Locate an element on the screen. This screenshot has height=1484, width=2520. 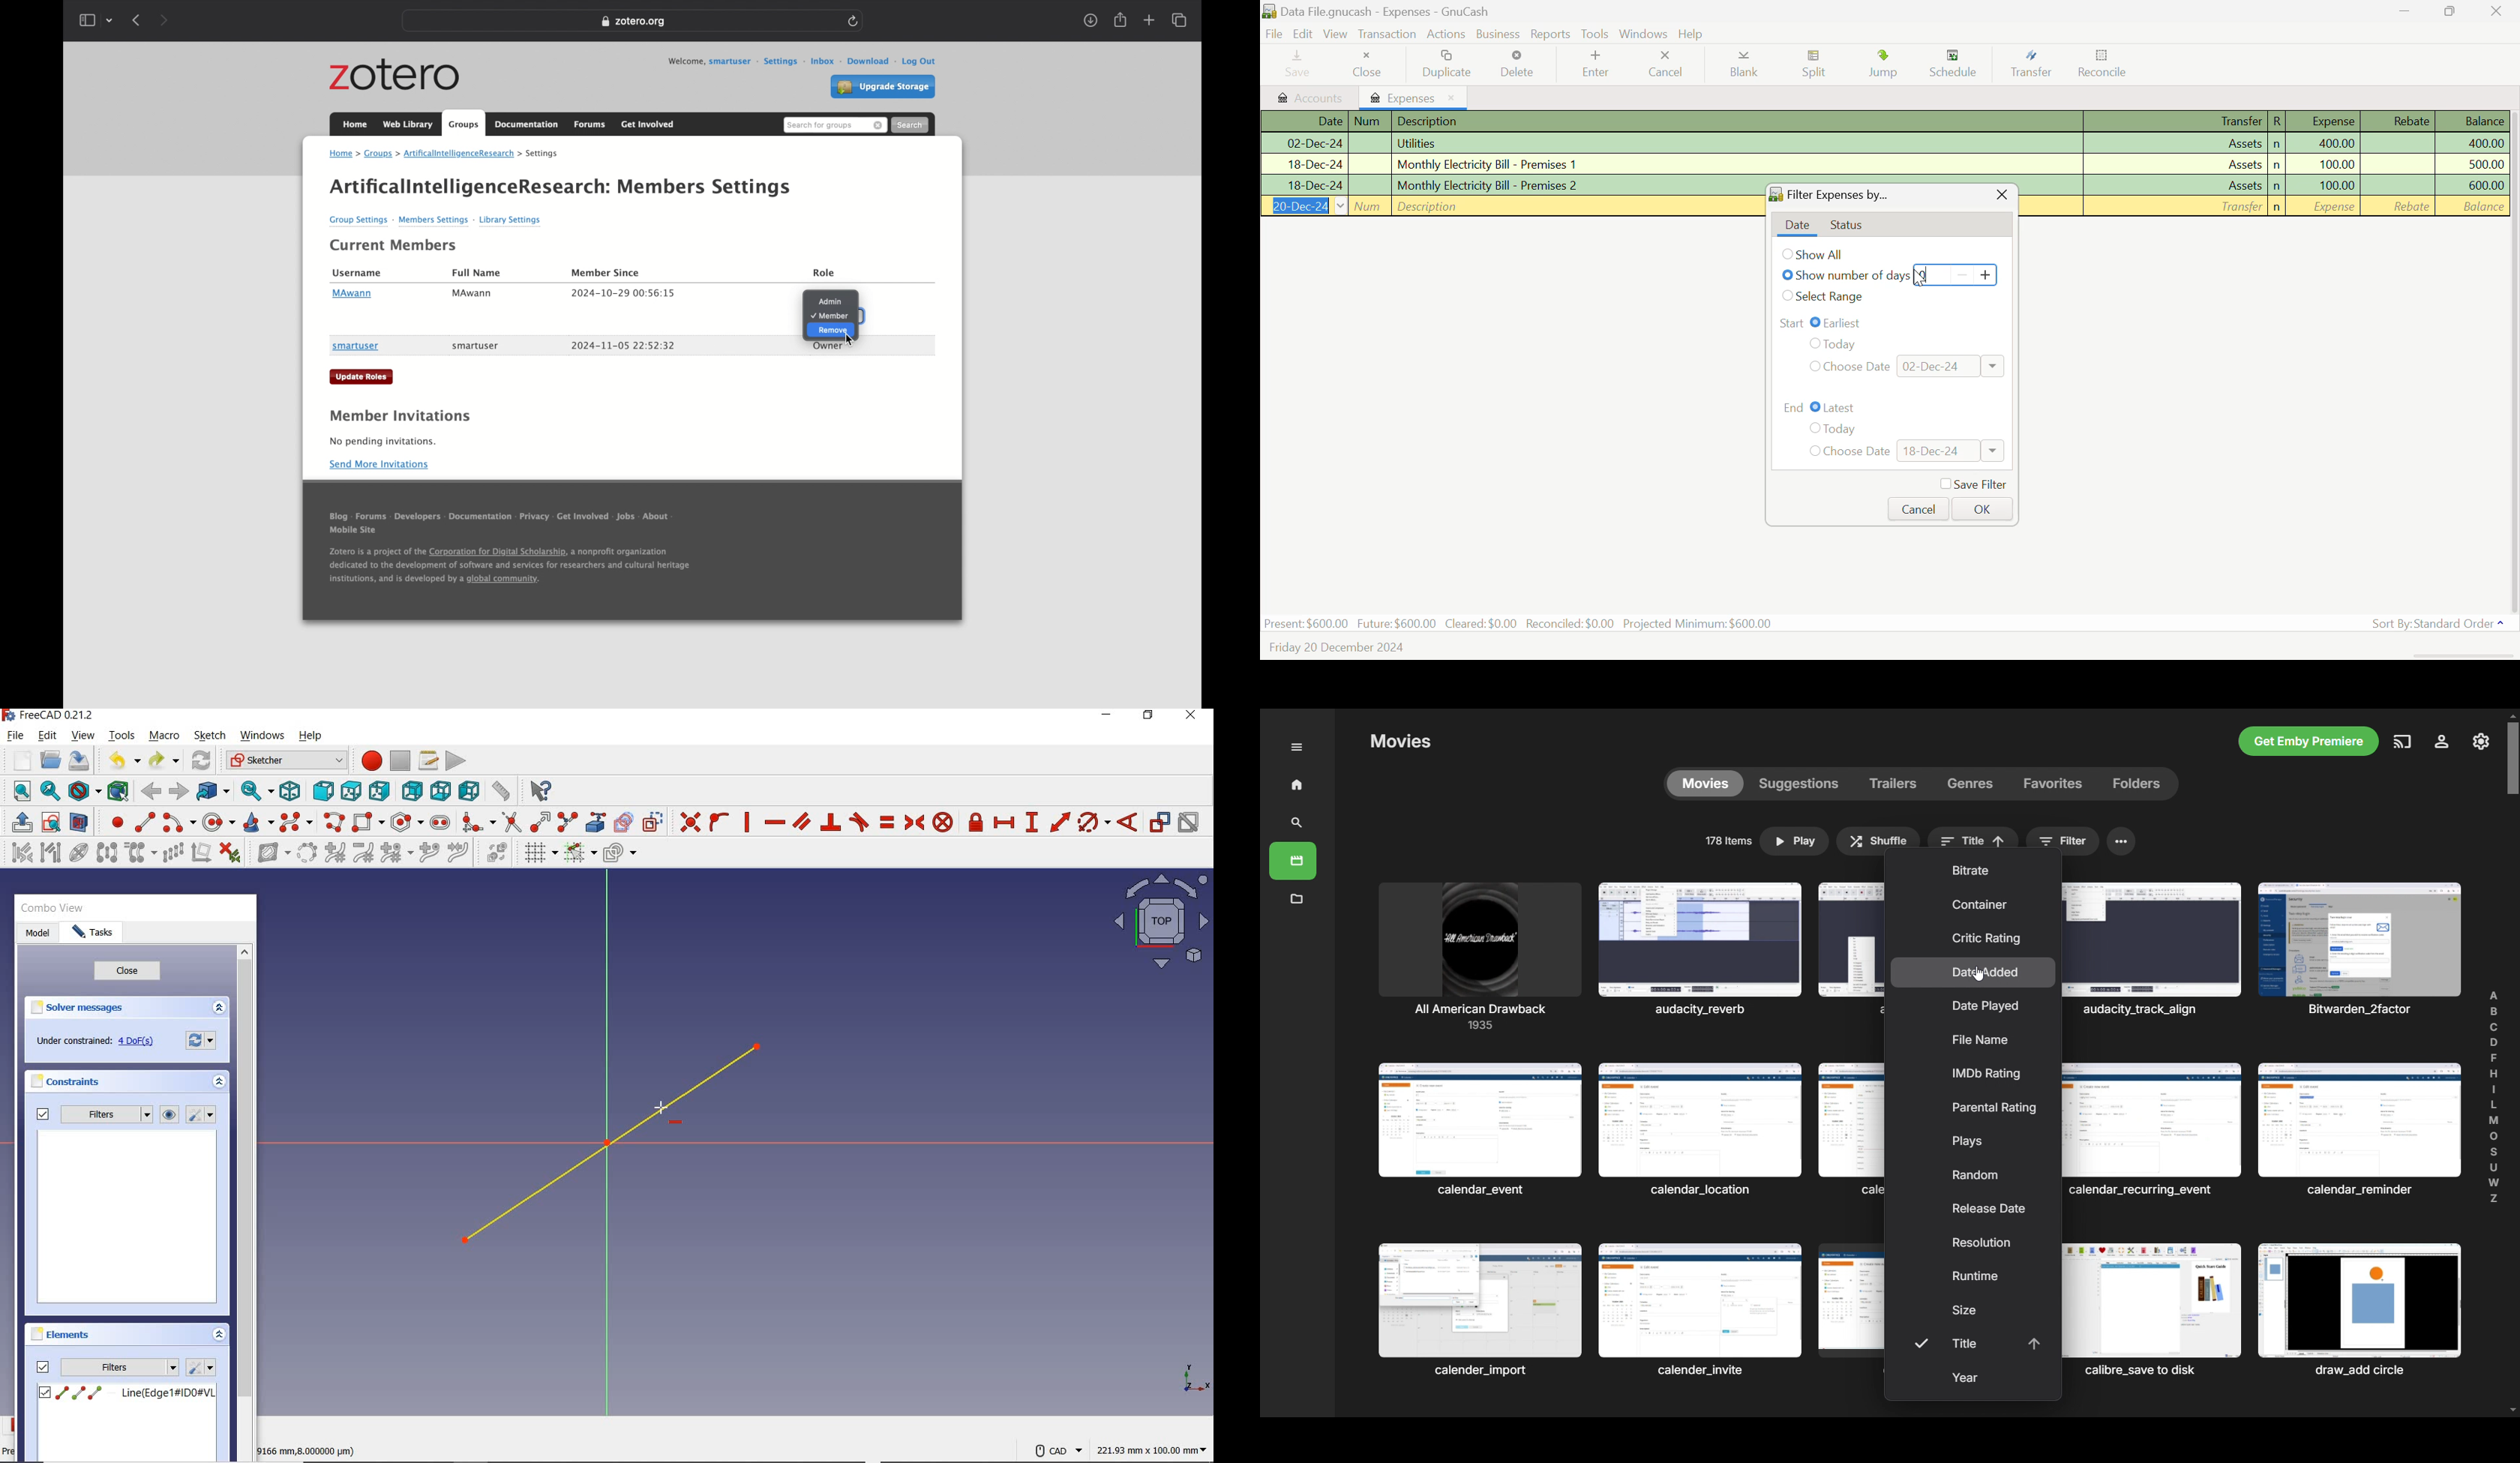
Status Tab is located at coordinates (1847, 224).